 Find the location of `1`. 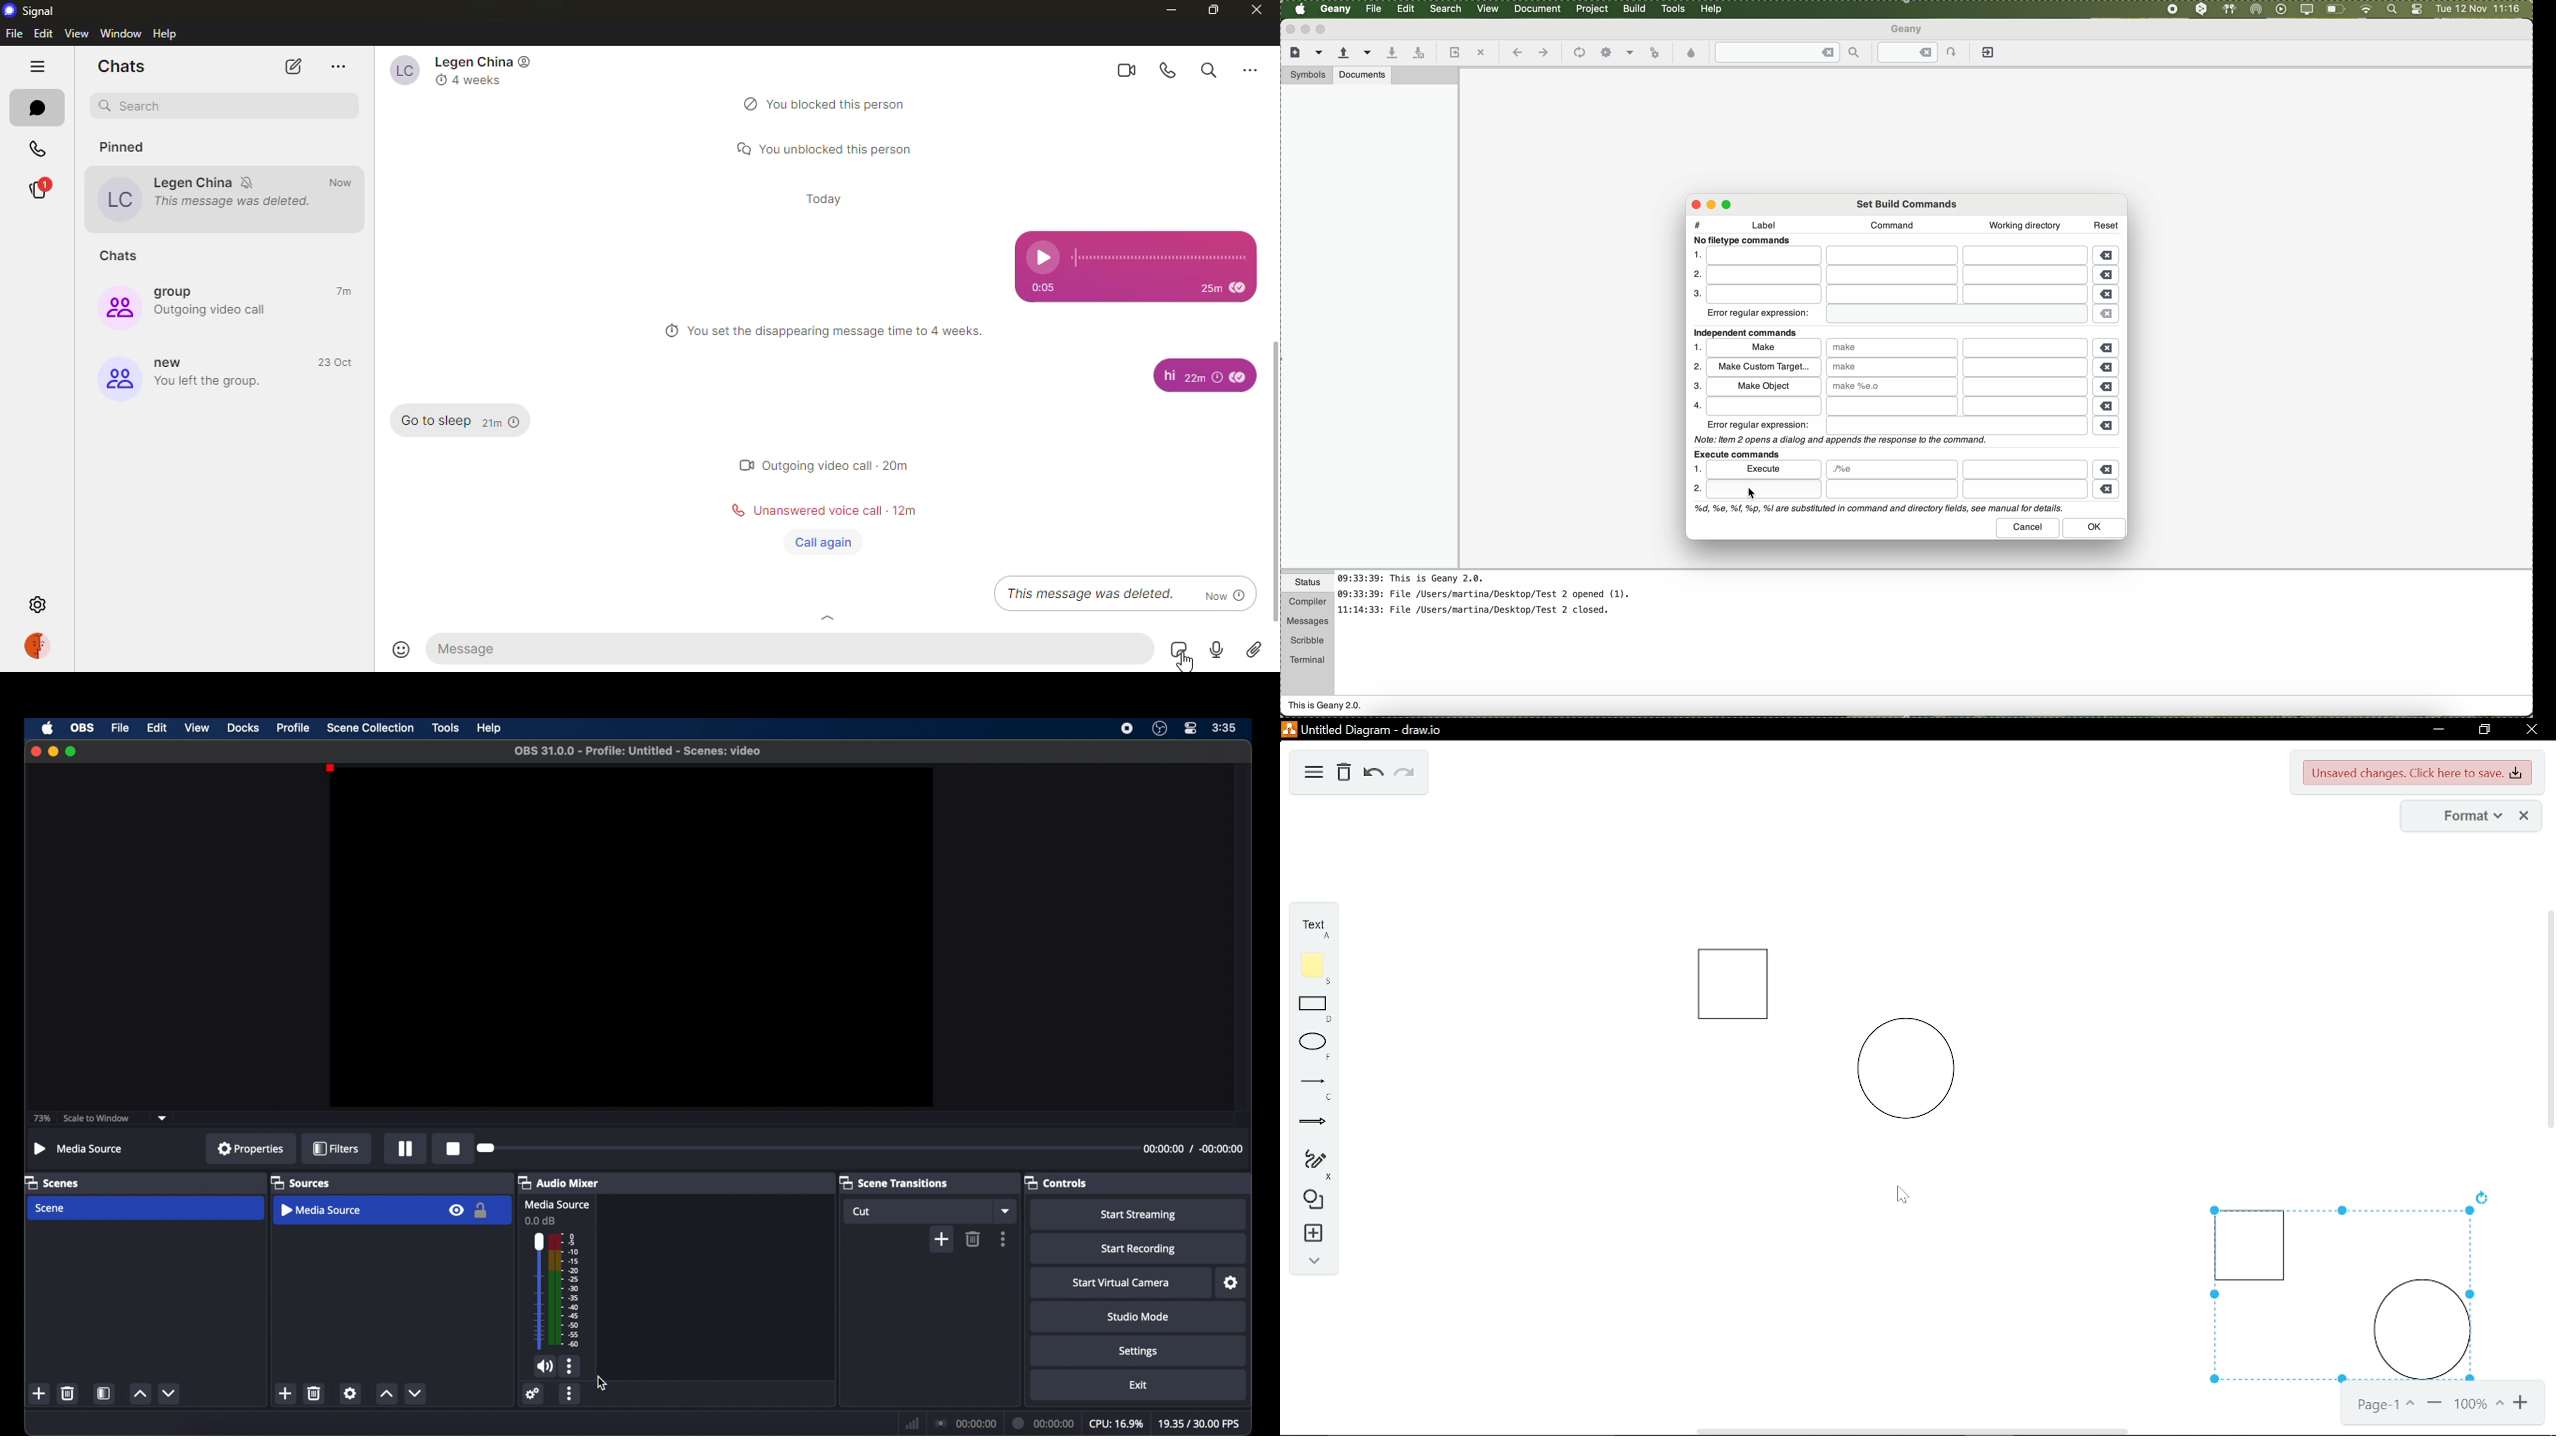

1 is located at coordinates (1699, 347).